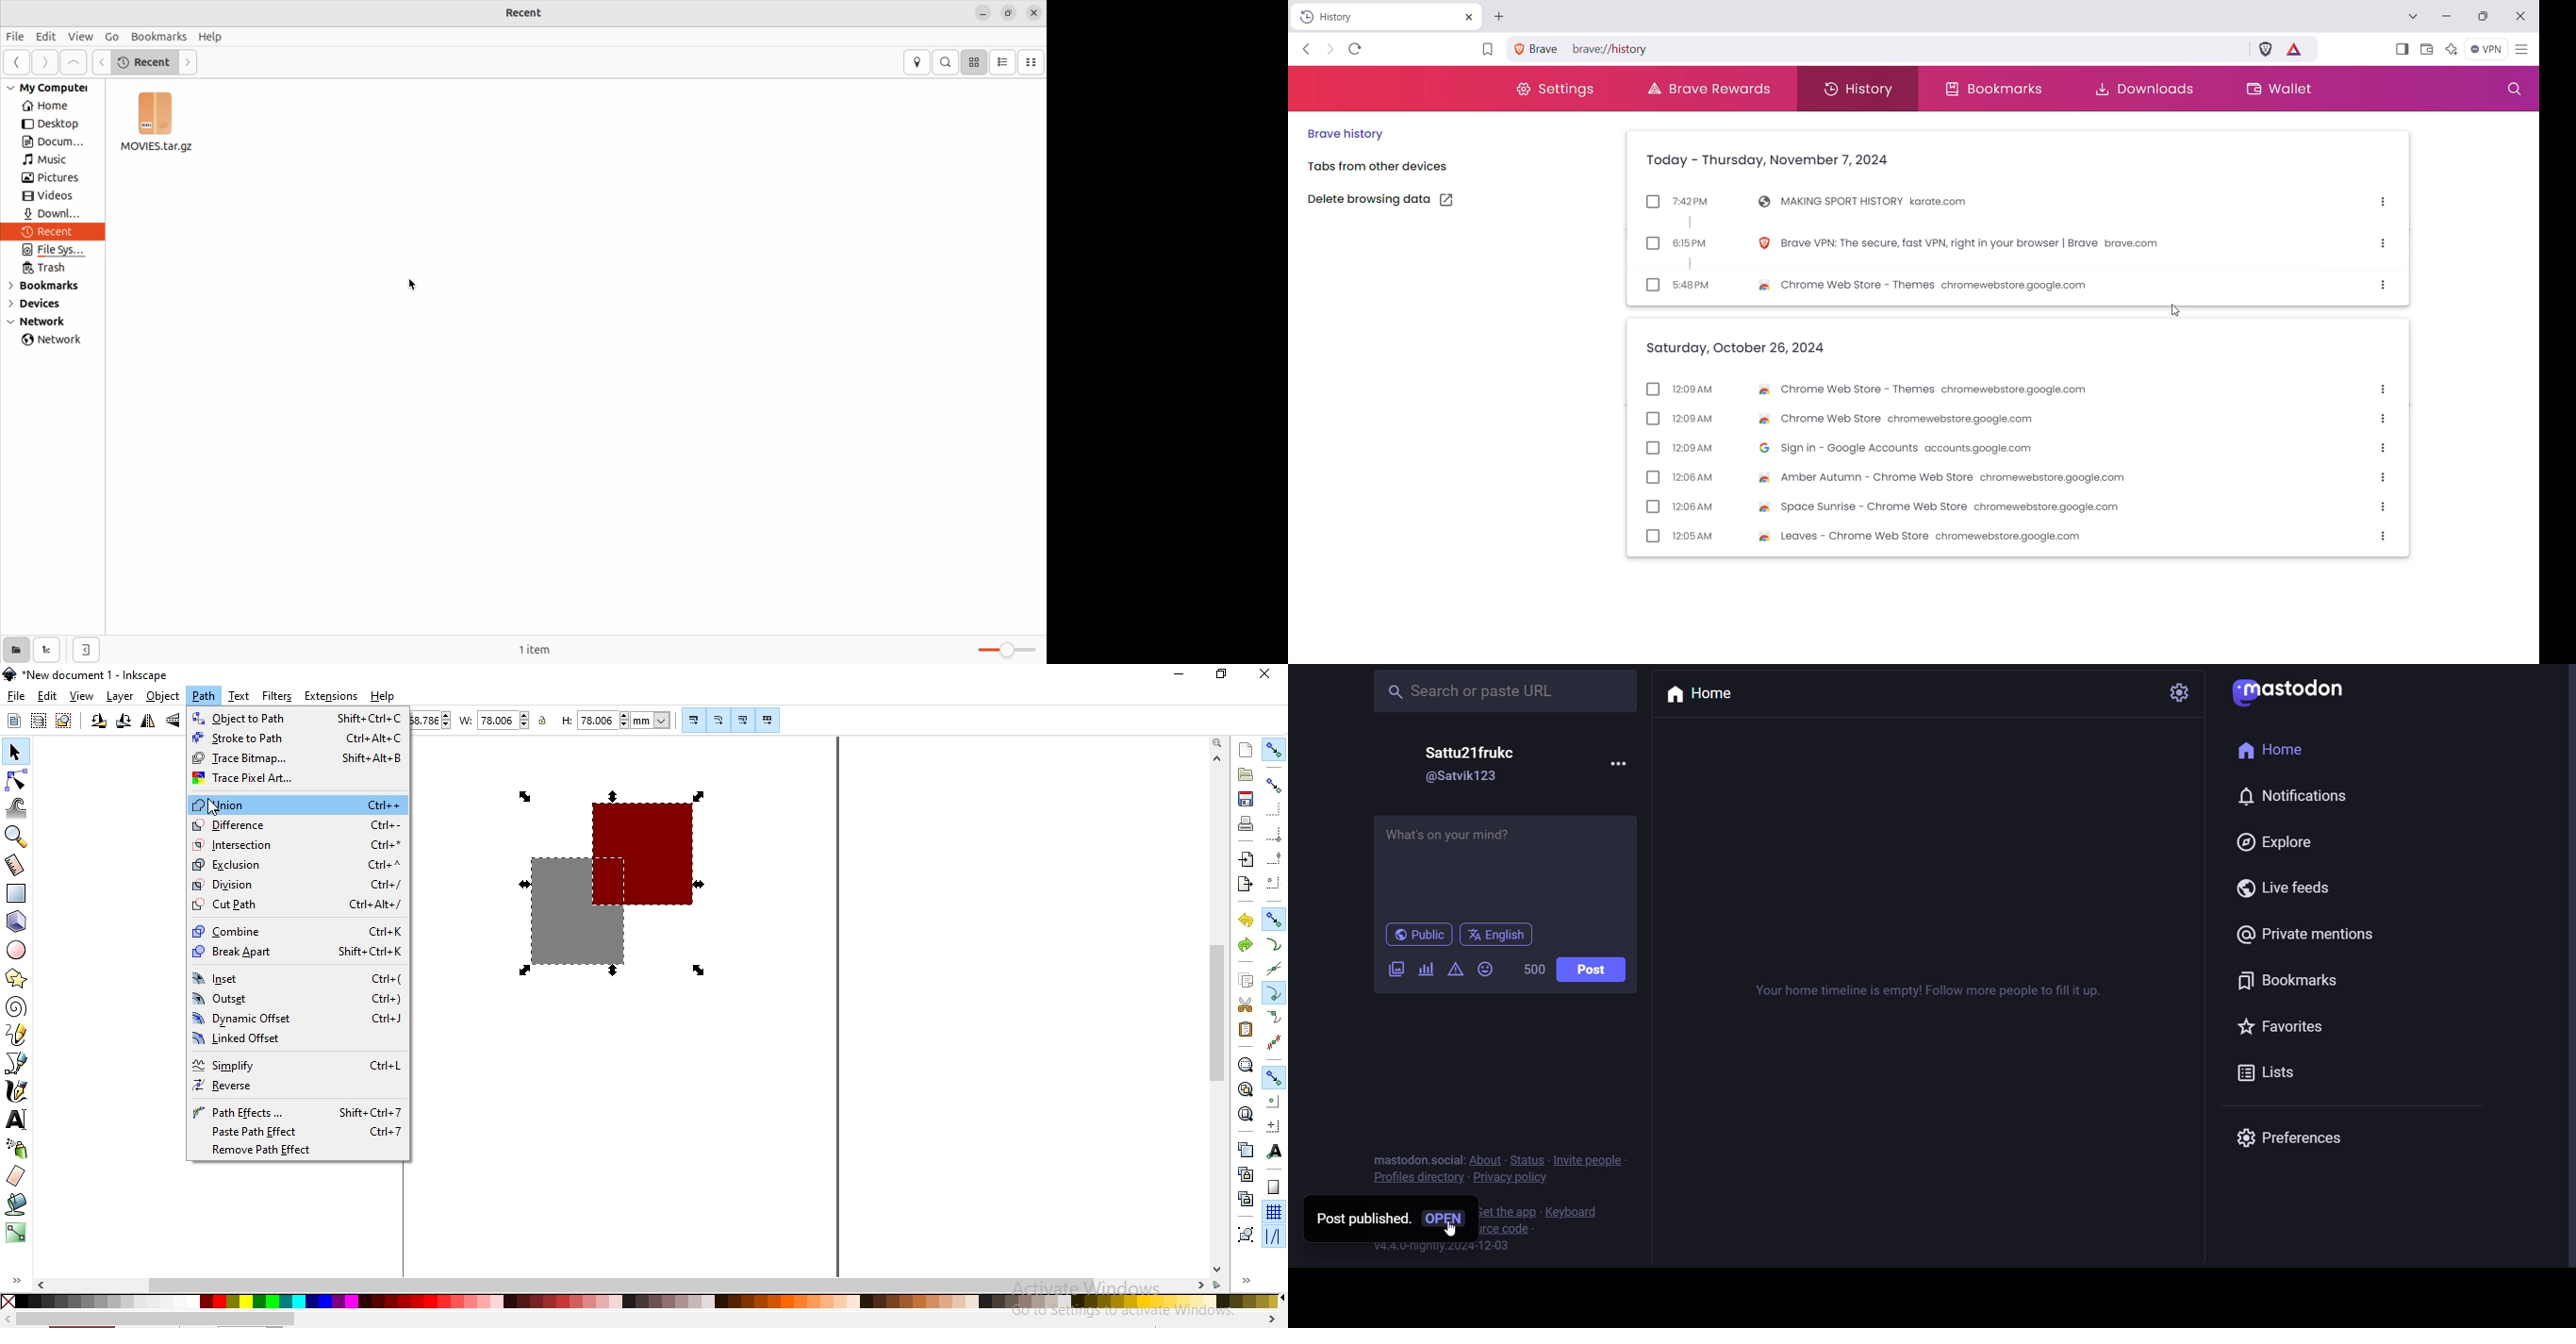  I want to click on select all objects or nodes, so click(15, 720).